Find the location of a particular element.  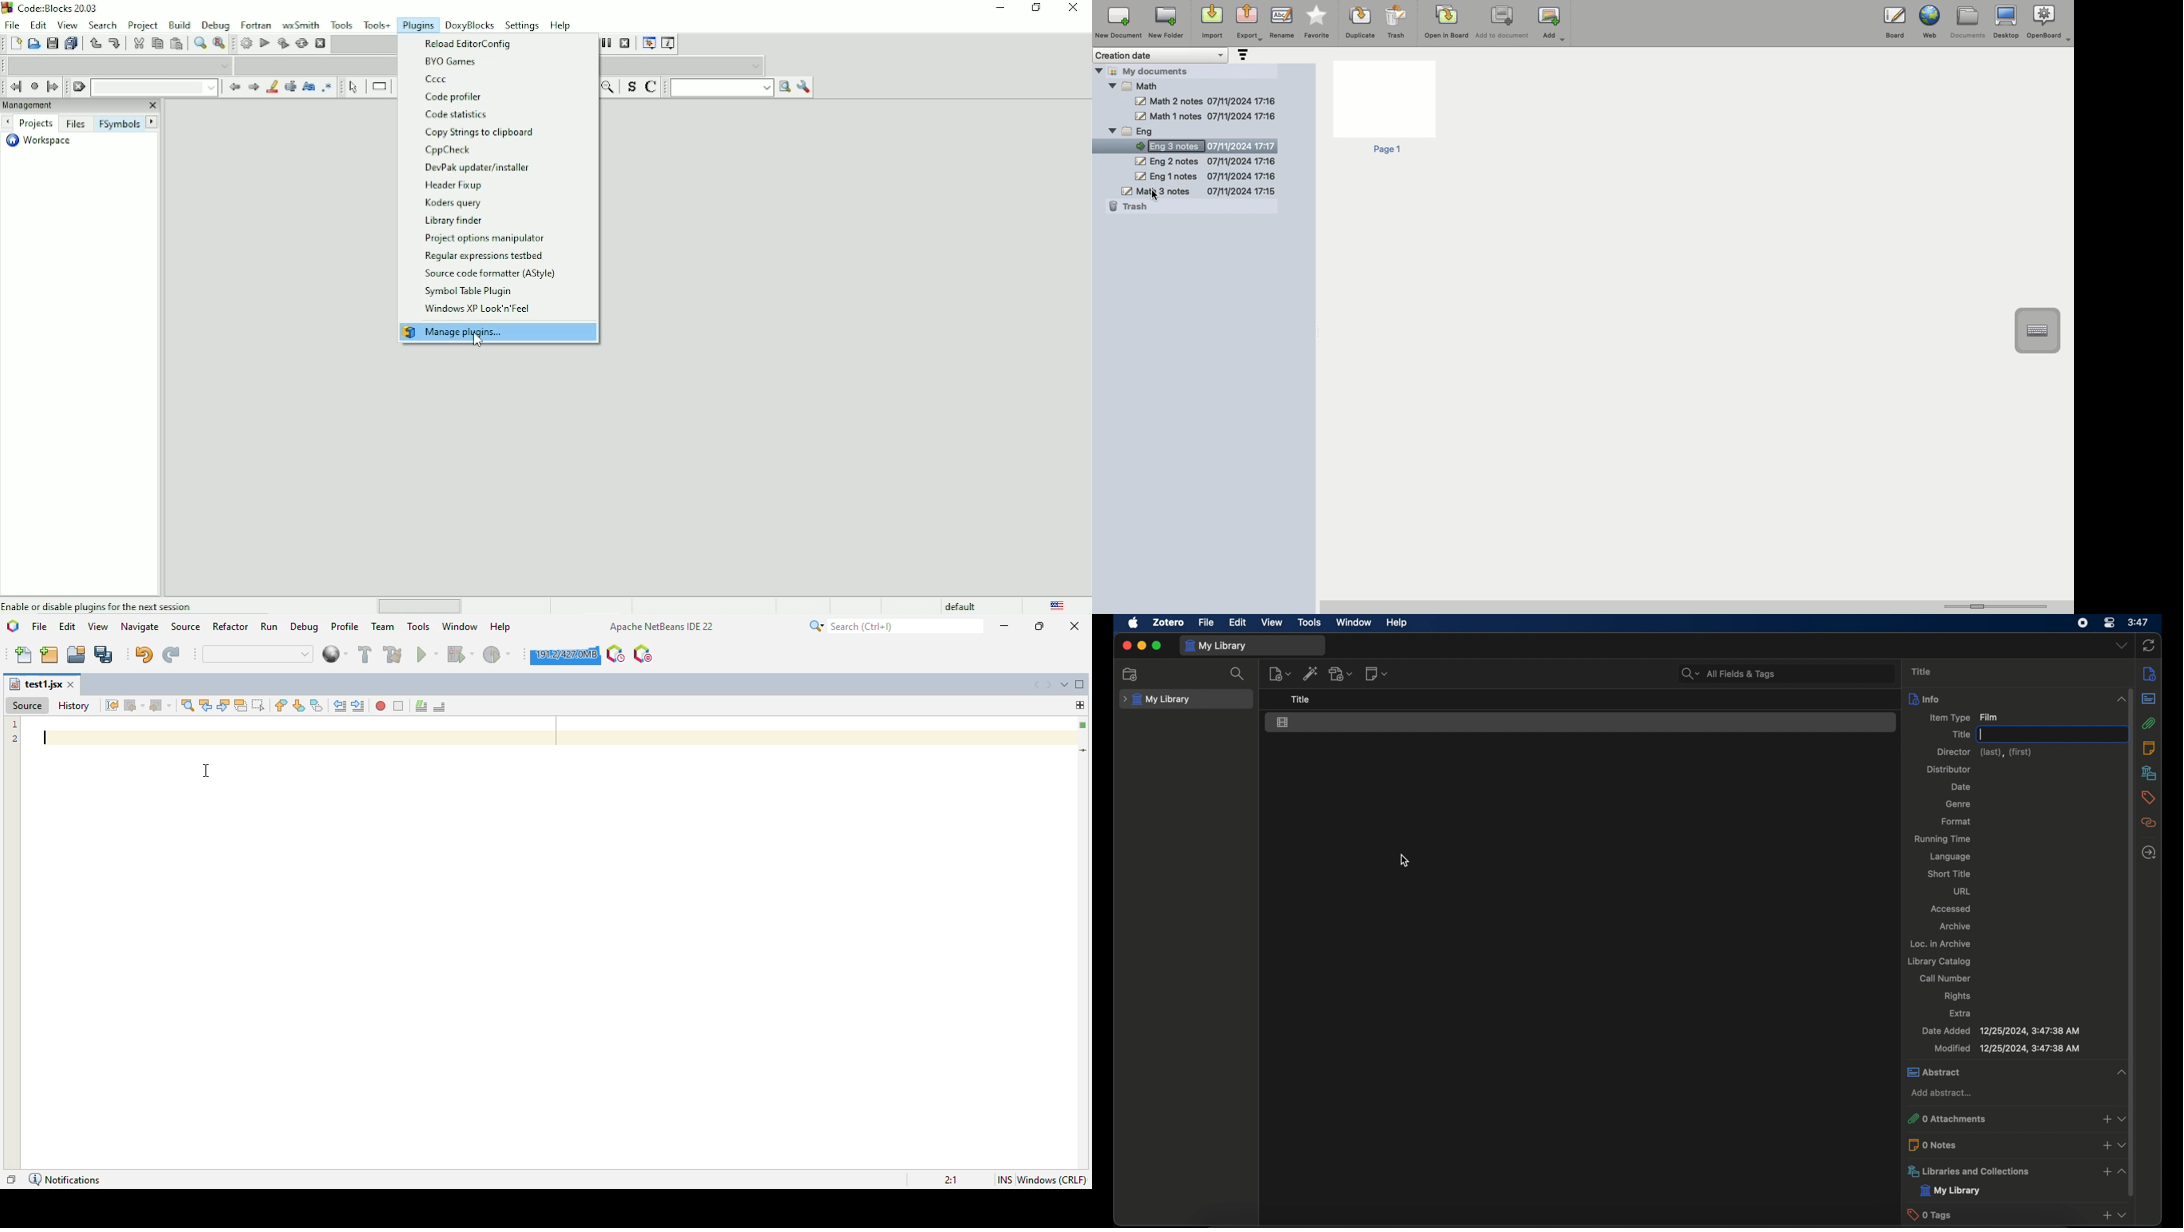

new collection is located at coordinates (1130, 674).